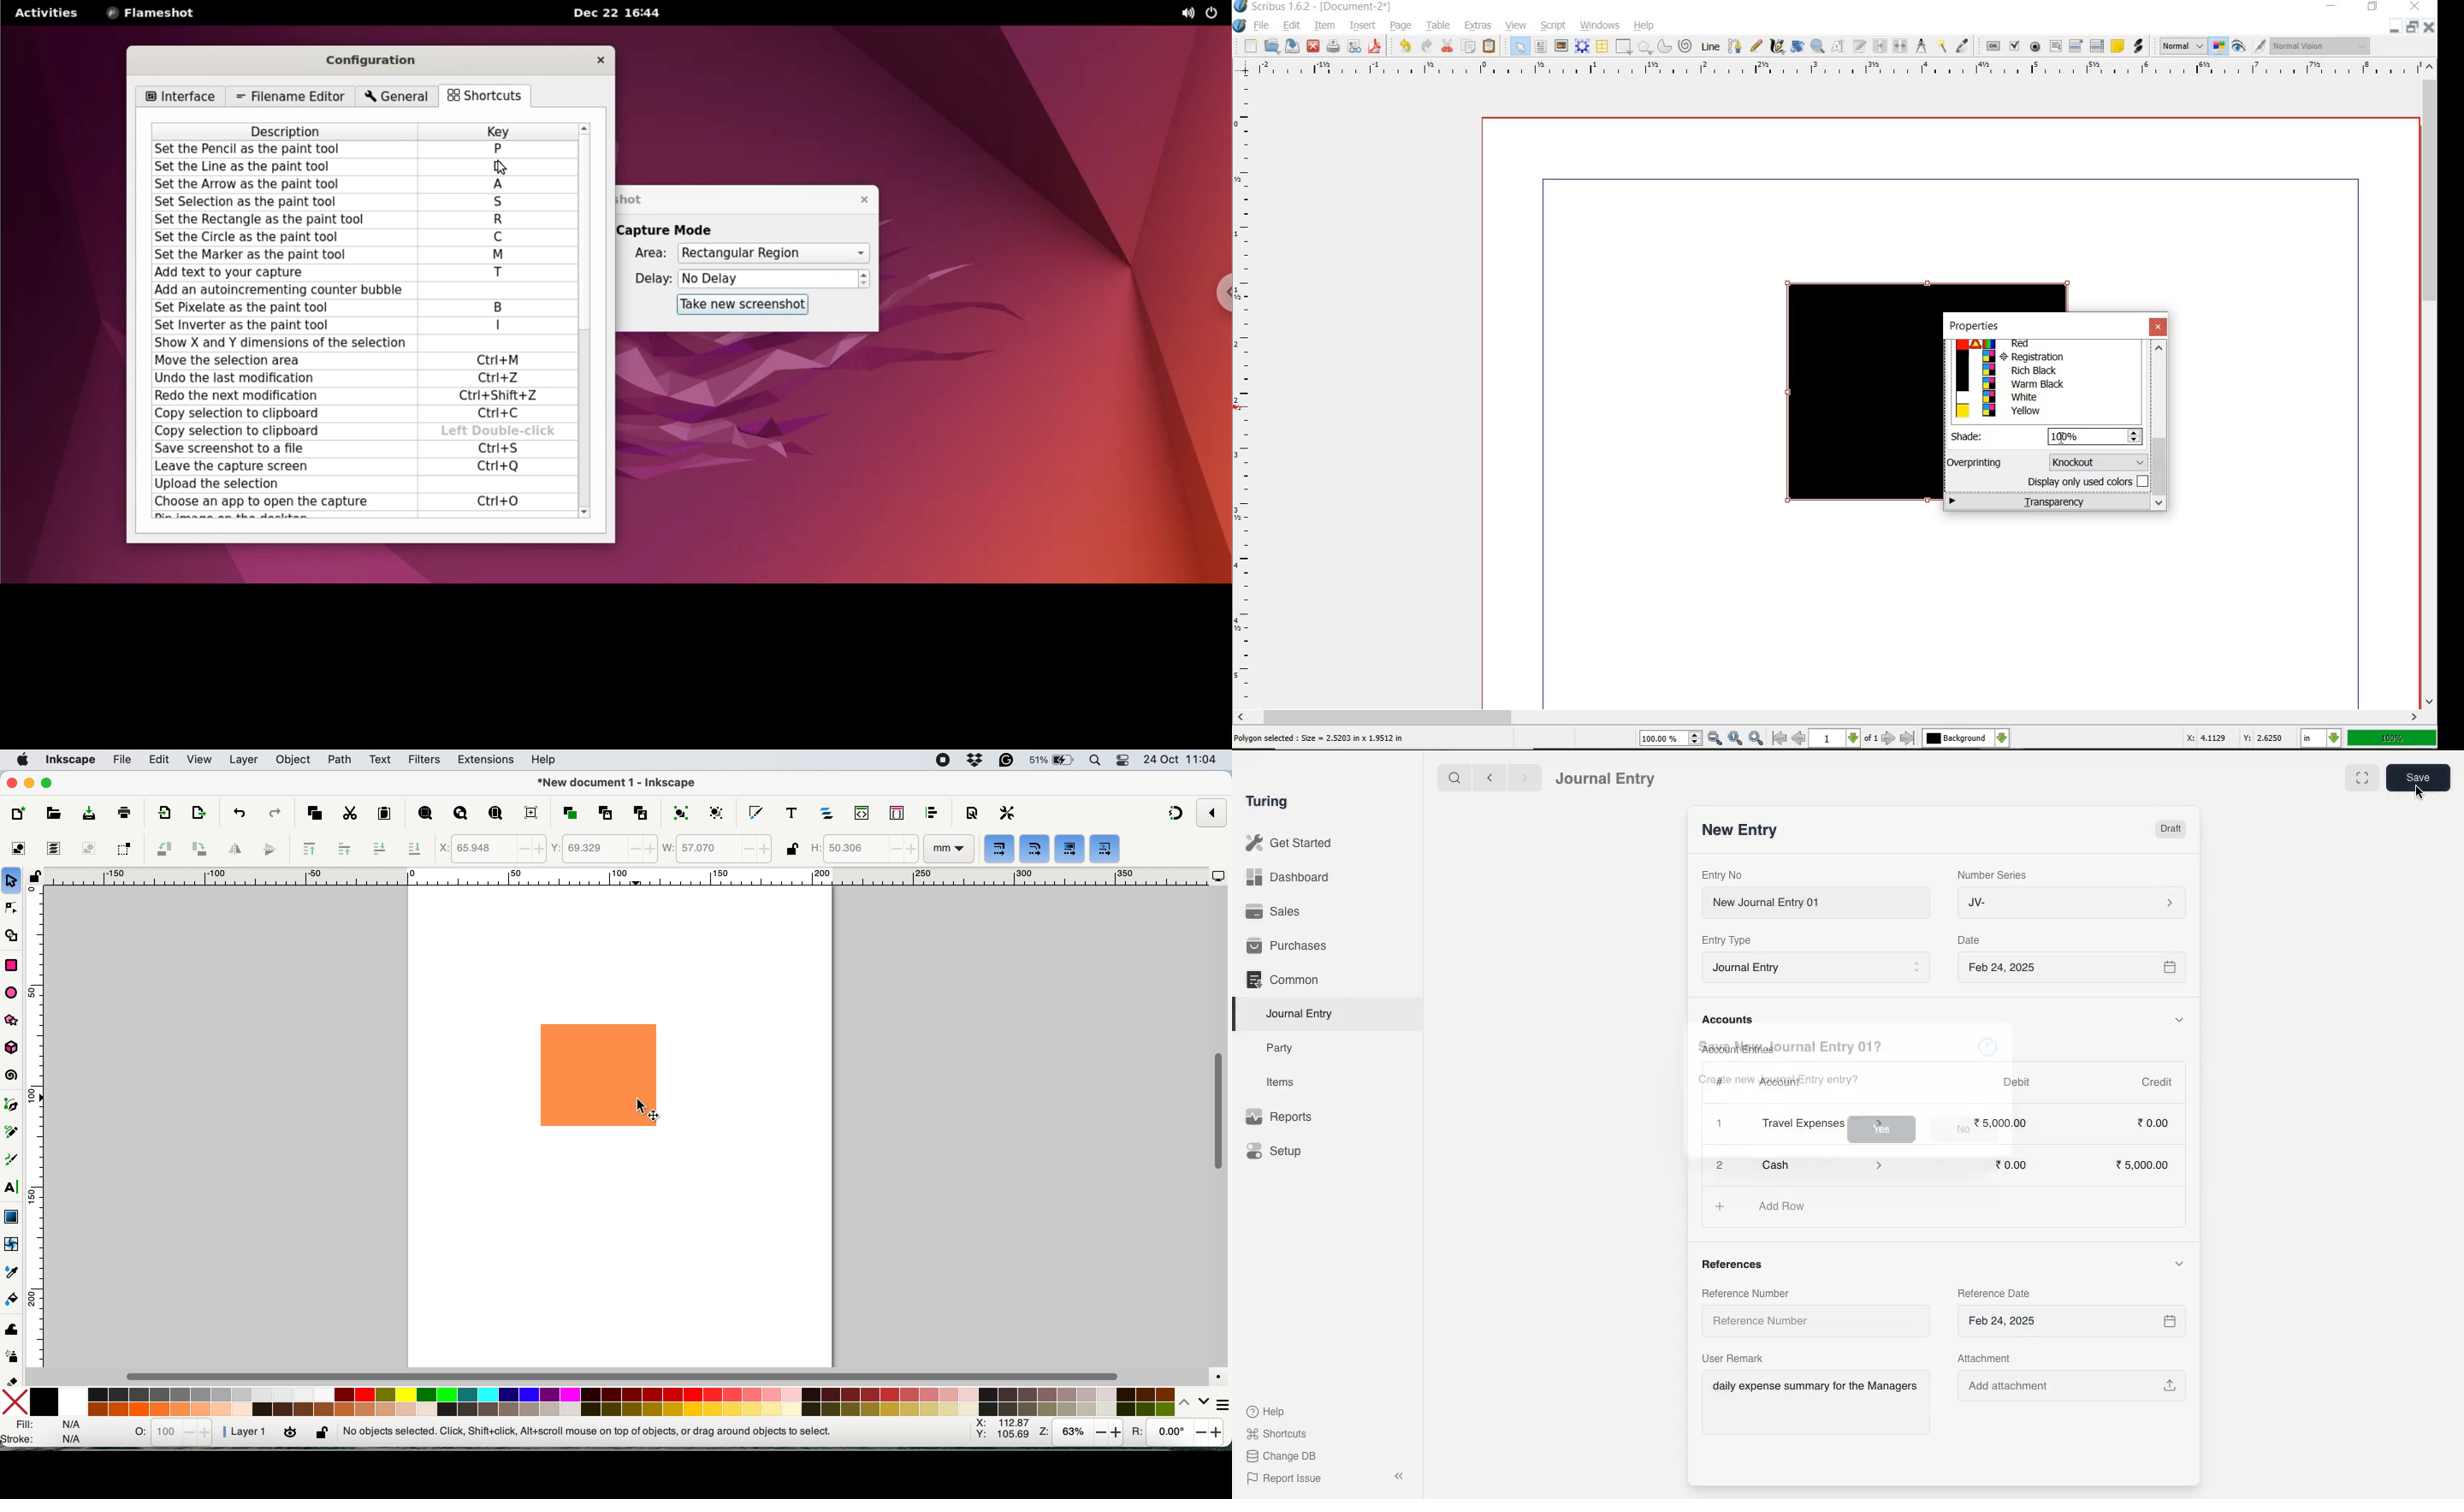  What do you see at coordinates (1721, 1081) in the screenshot?
I see `Hashtag` at bounding box center [1721, 1081].